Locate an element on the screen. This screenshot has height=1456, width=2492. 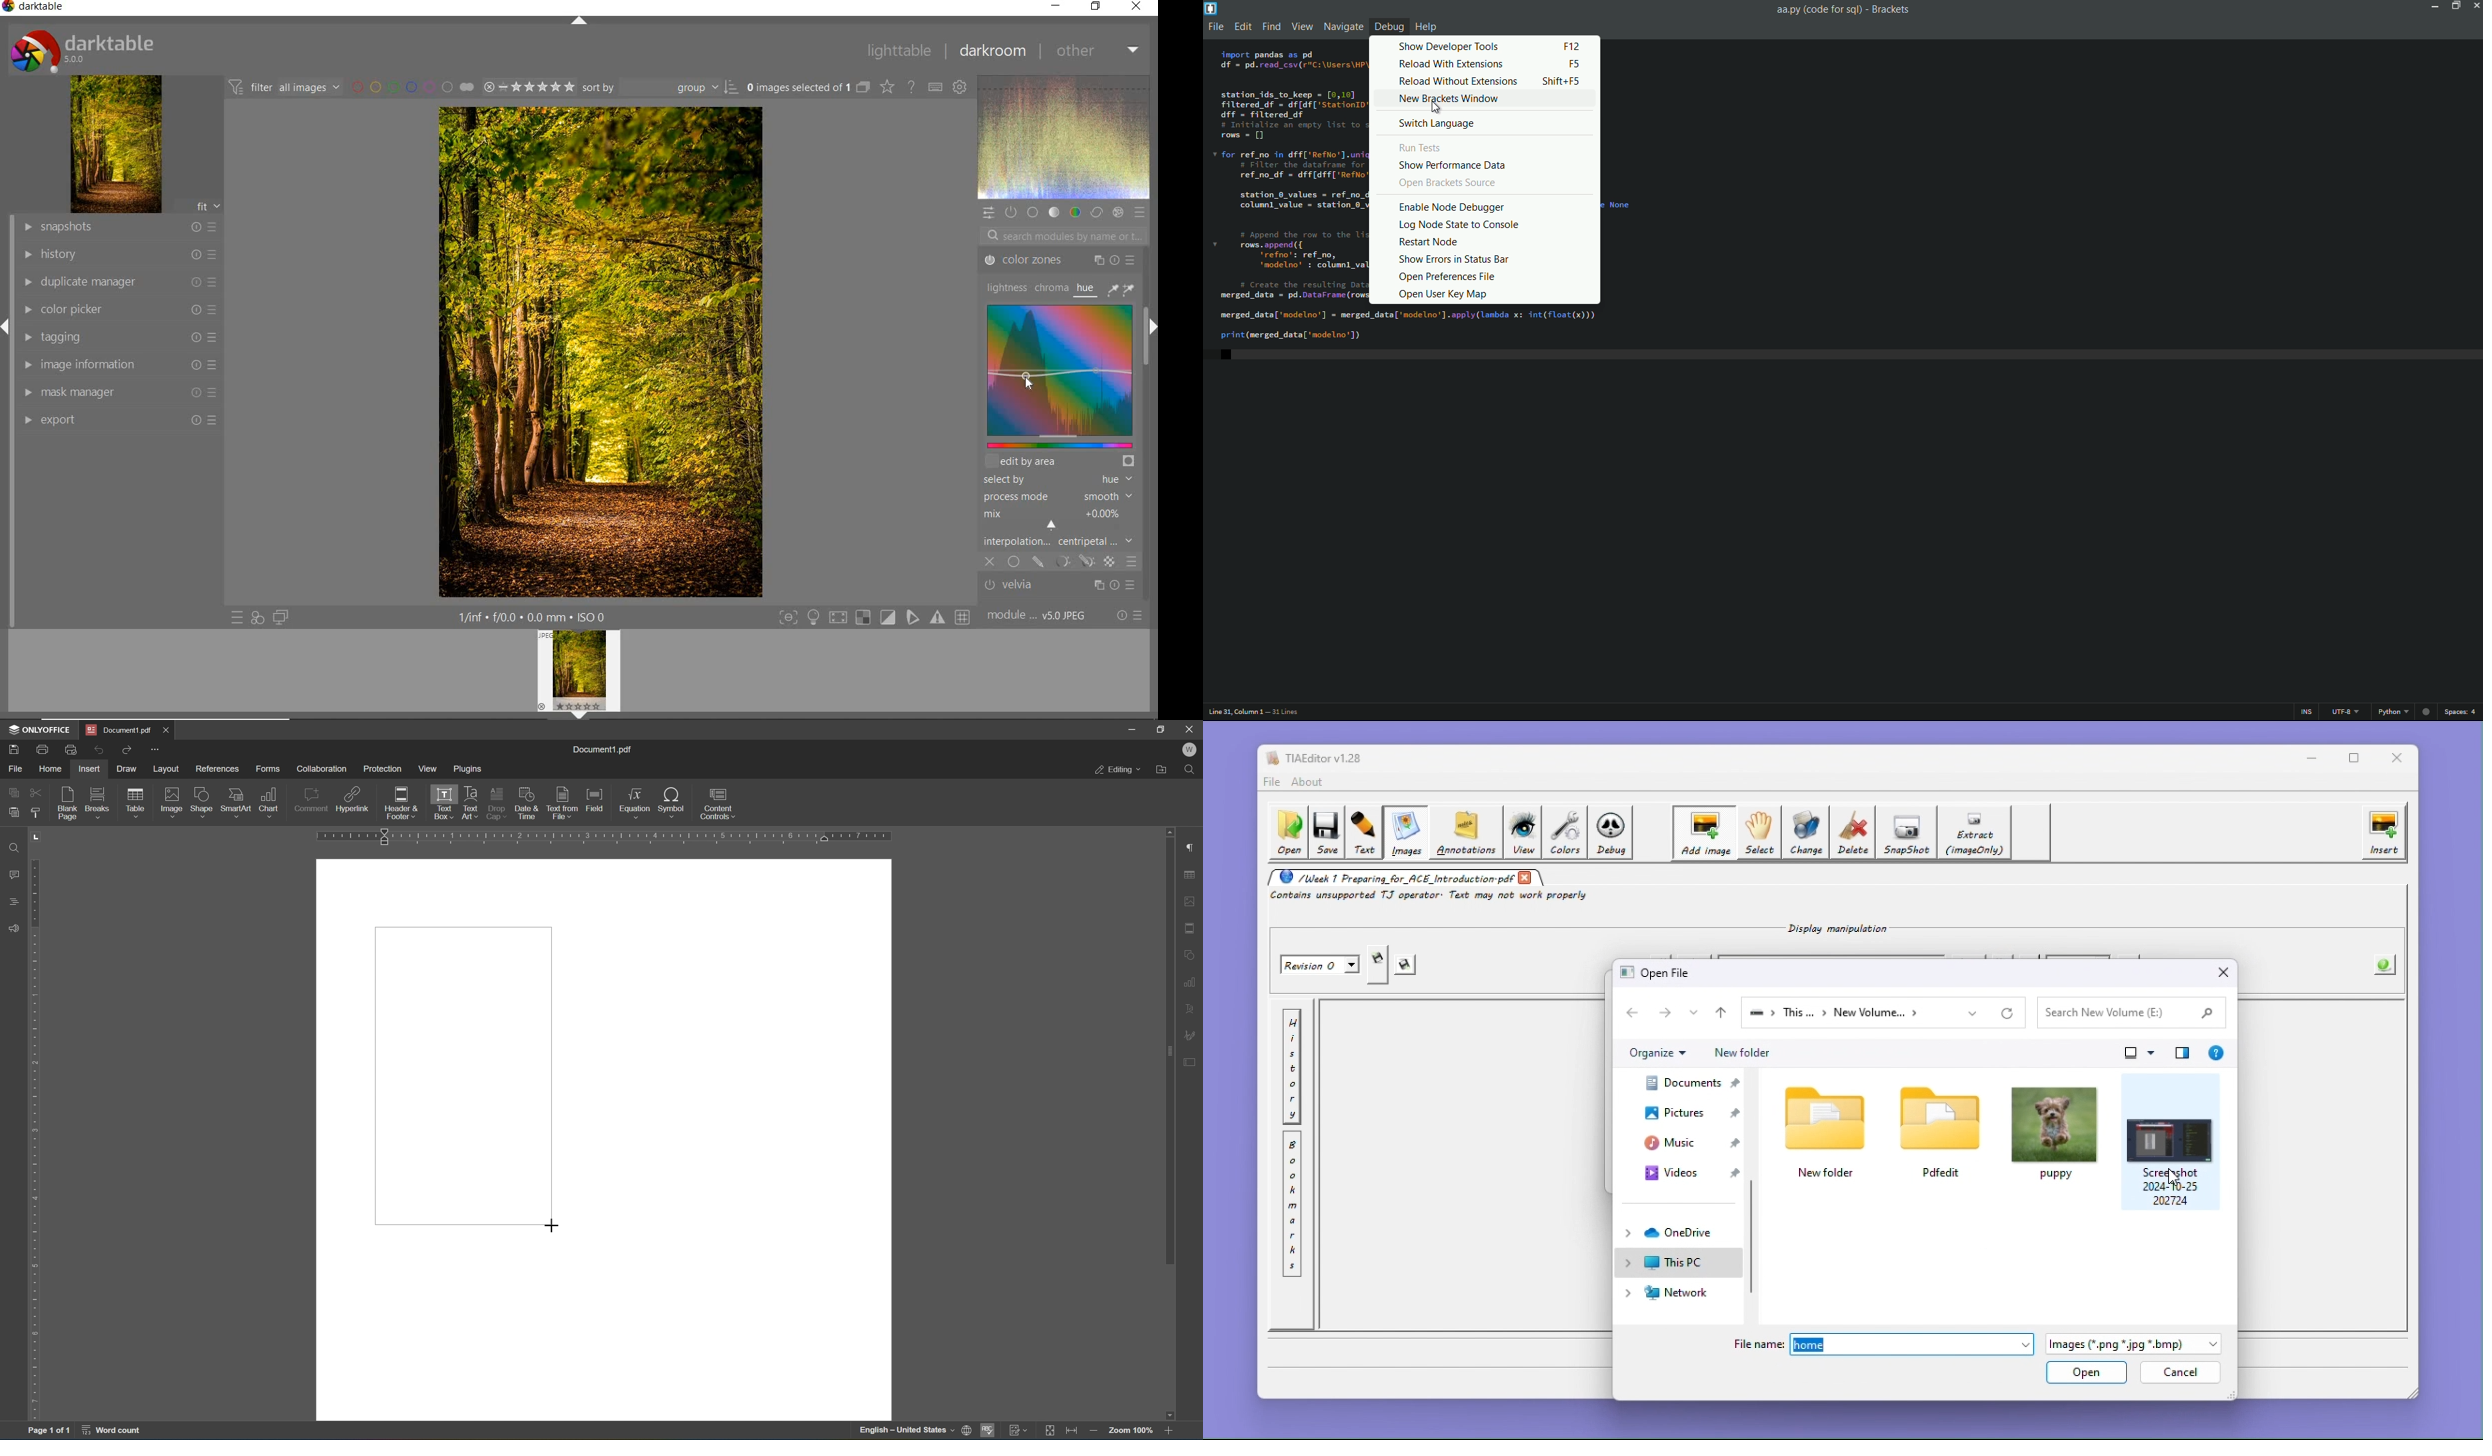
shift+alt+scroll to change height is located at coordinates (1046, 462).